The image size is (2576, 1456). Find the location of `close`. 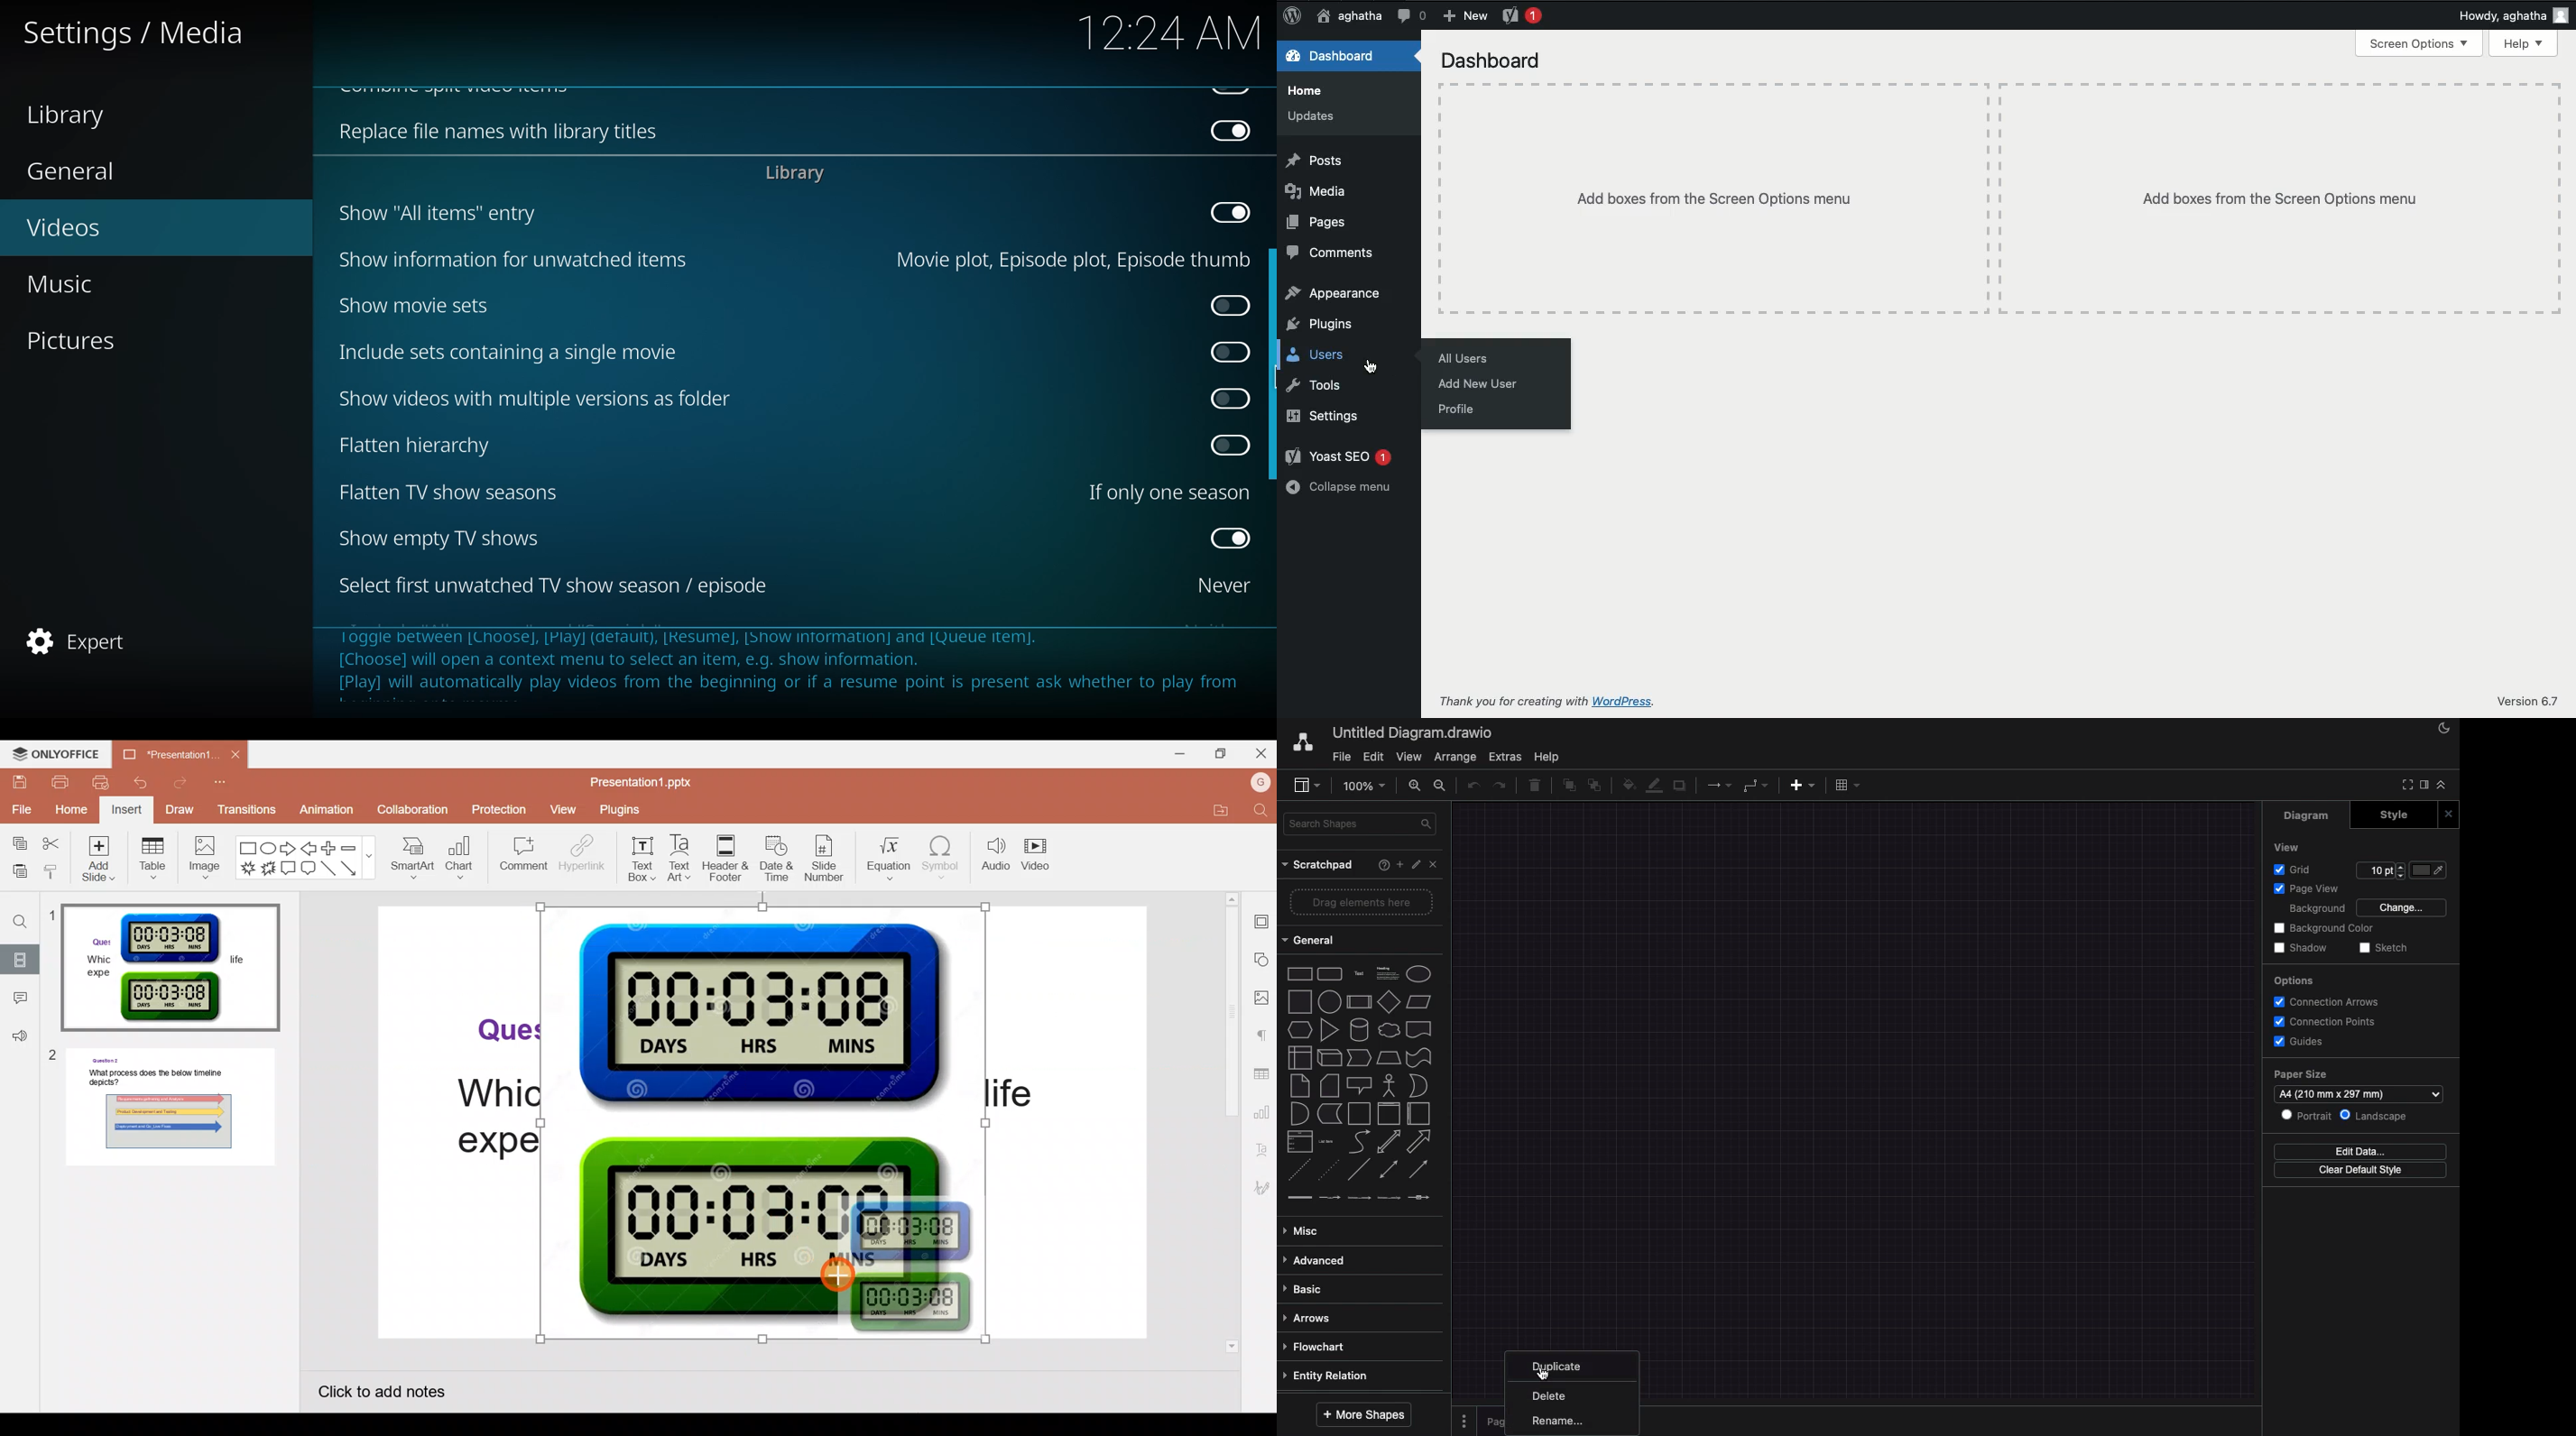

close is located at coordinates (1434, 863).